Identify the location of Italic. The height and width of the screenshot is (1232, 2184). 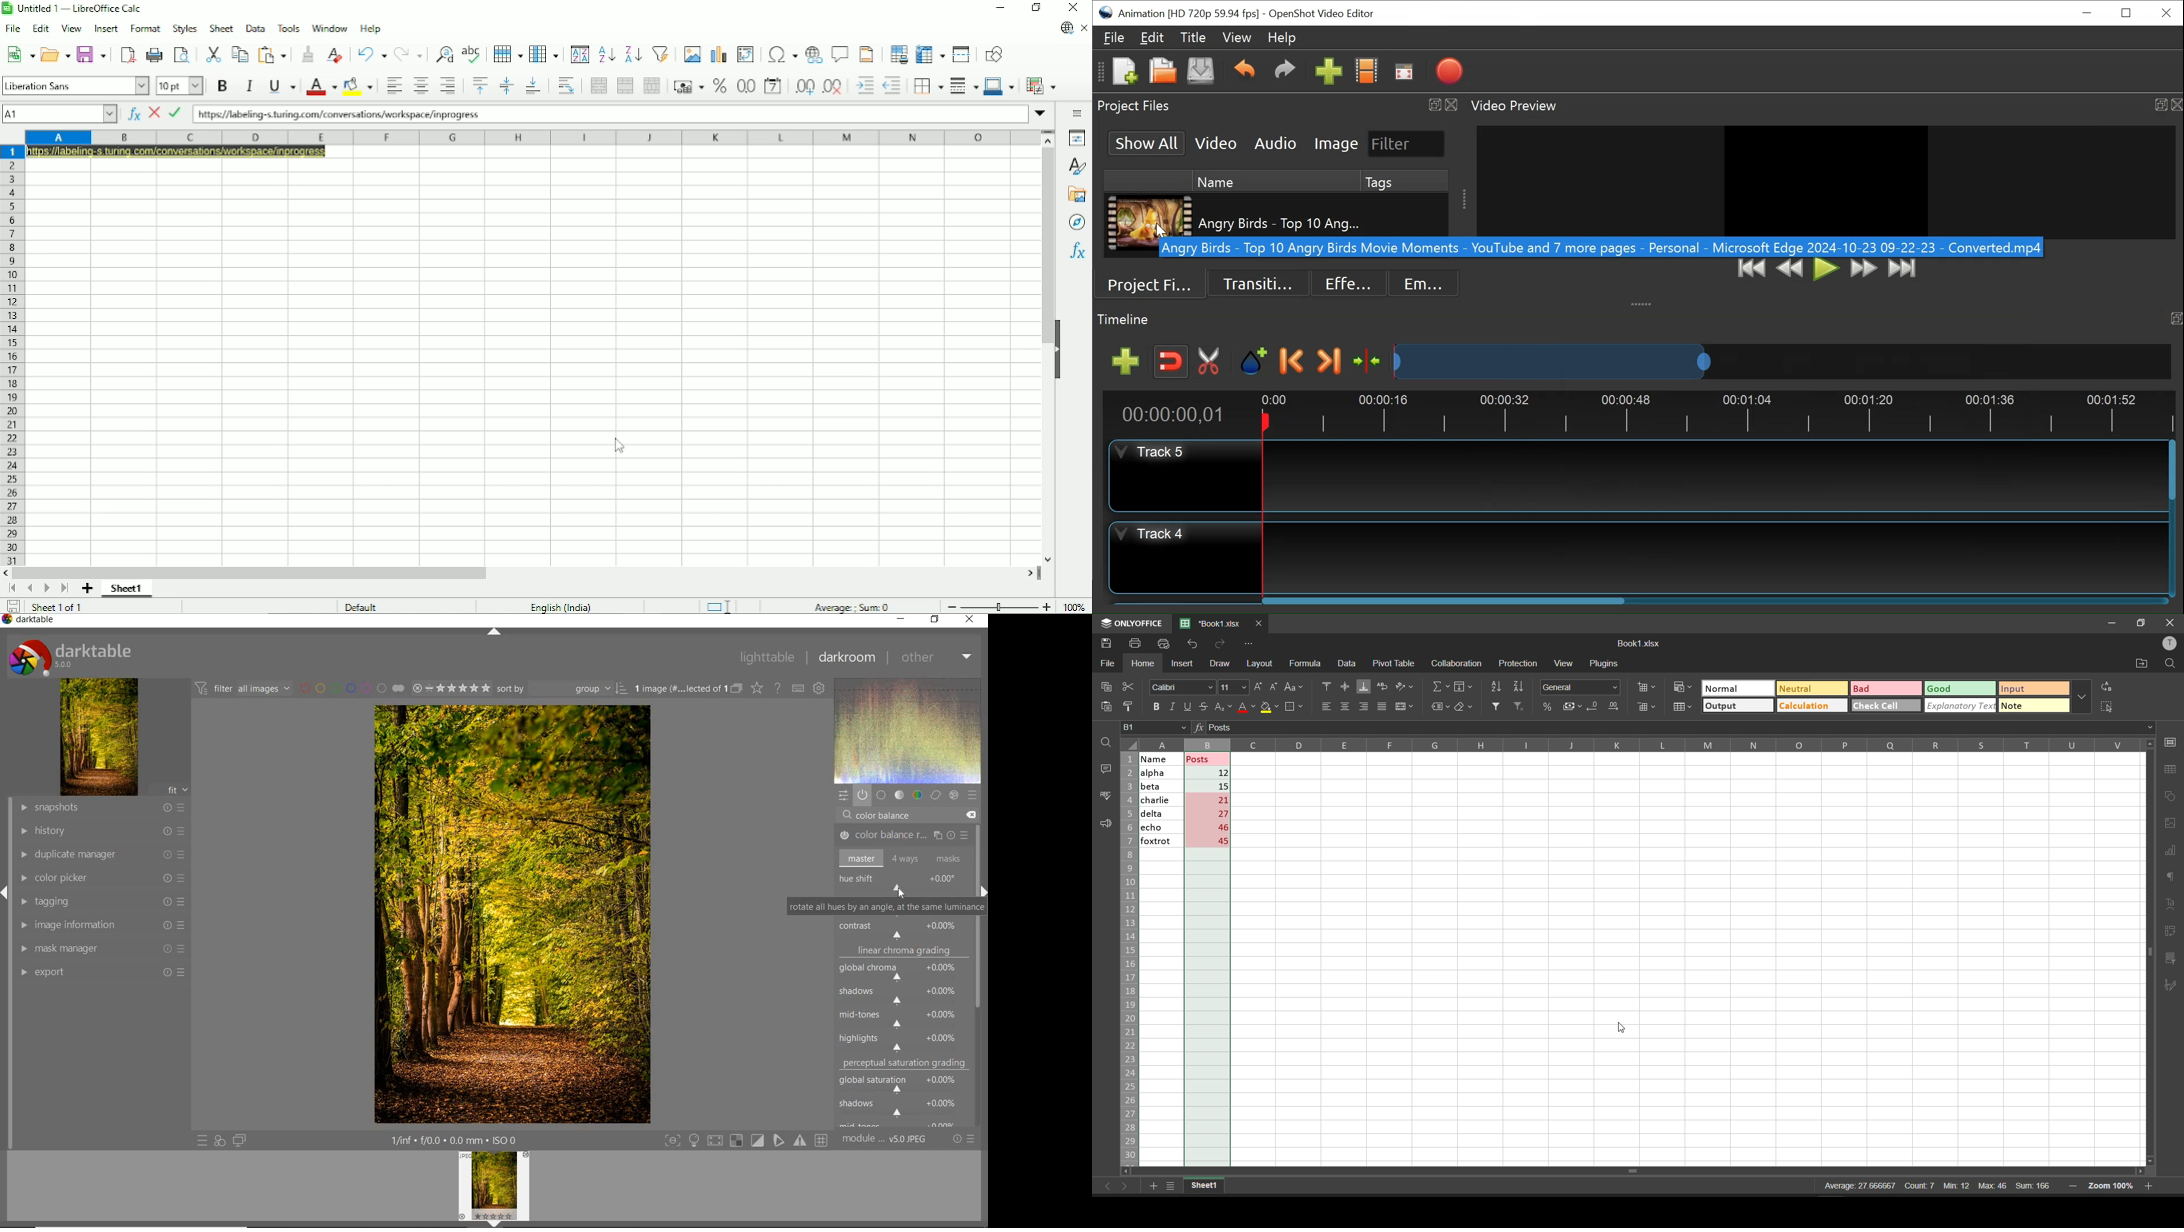
(250, 86).